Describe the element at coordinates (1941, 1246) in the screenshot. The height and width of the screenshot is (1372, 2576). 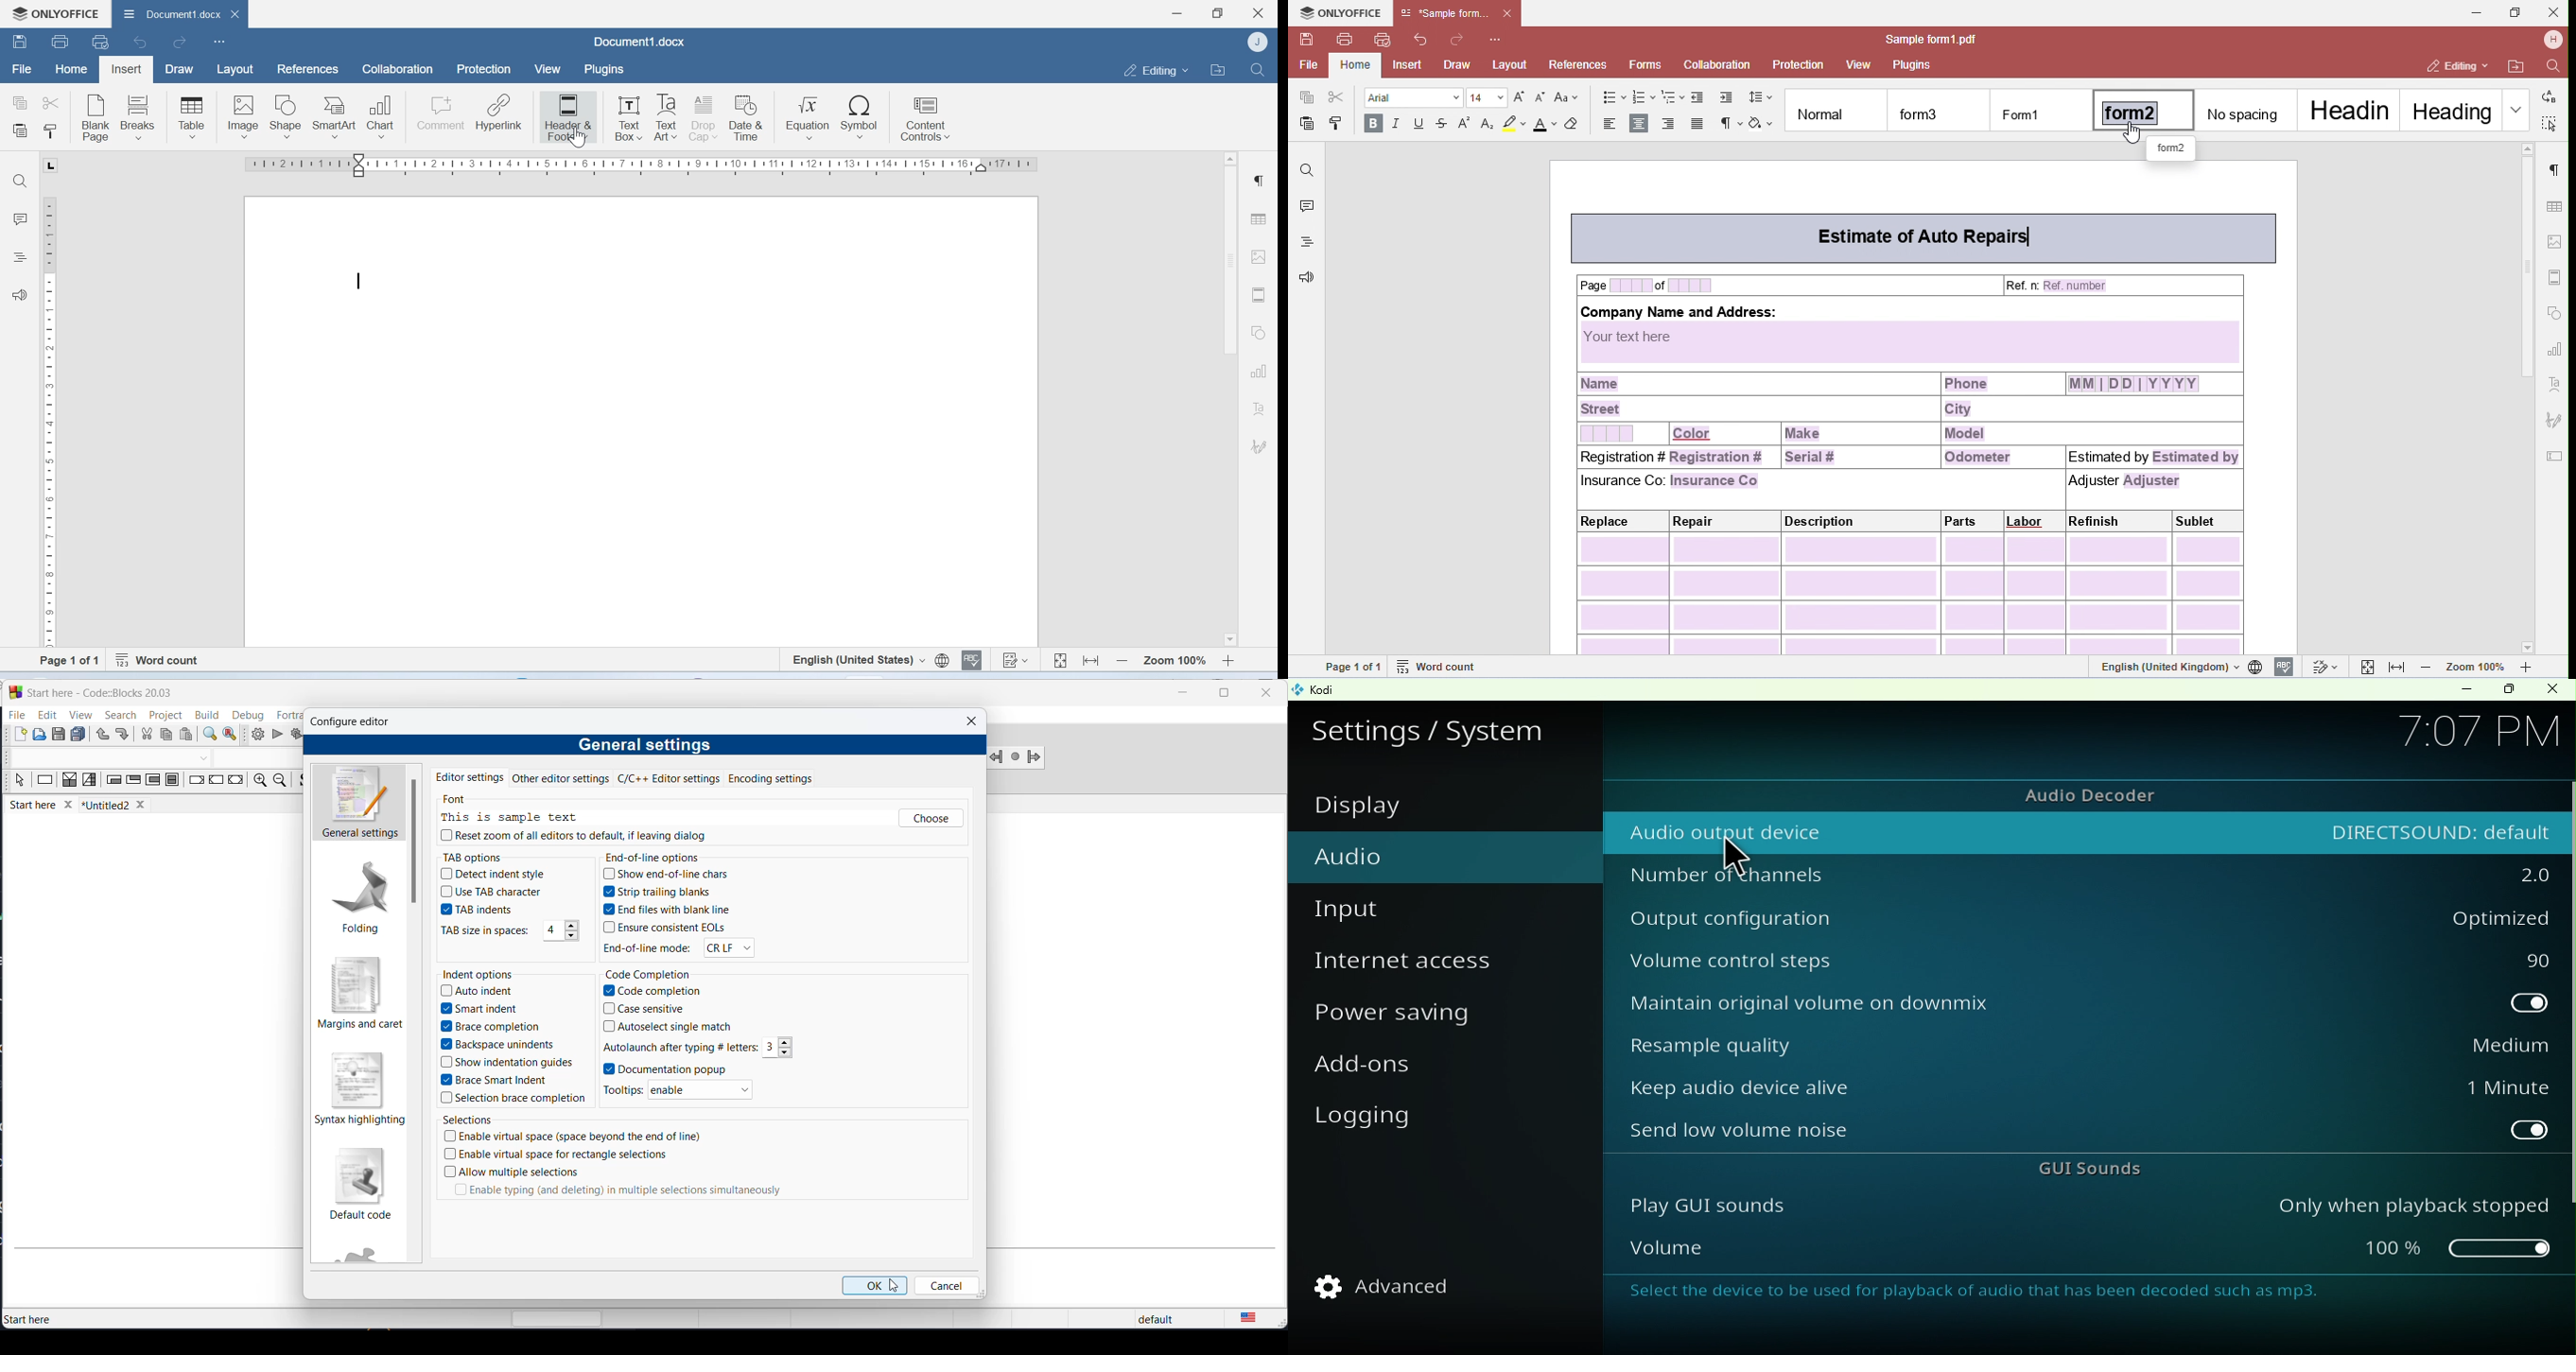
I see `Volume` at that location.